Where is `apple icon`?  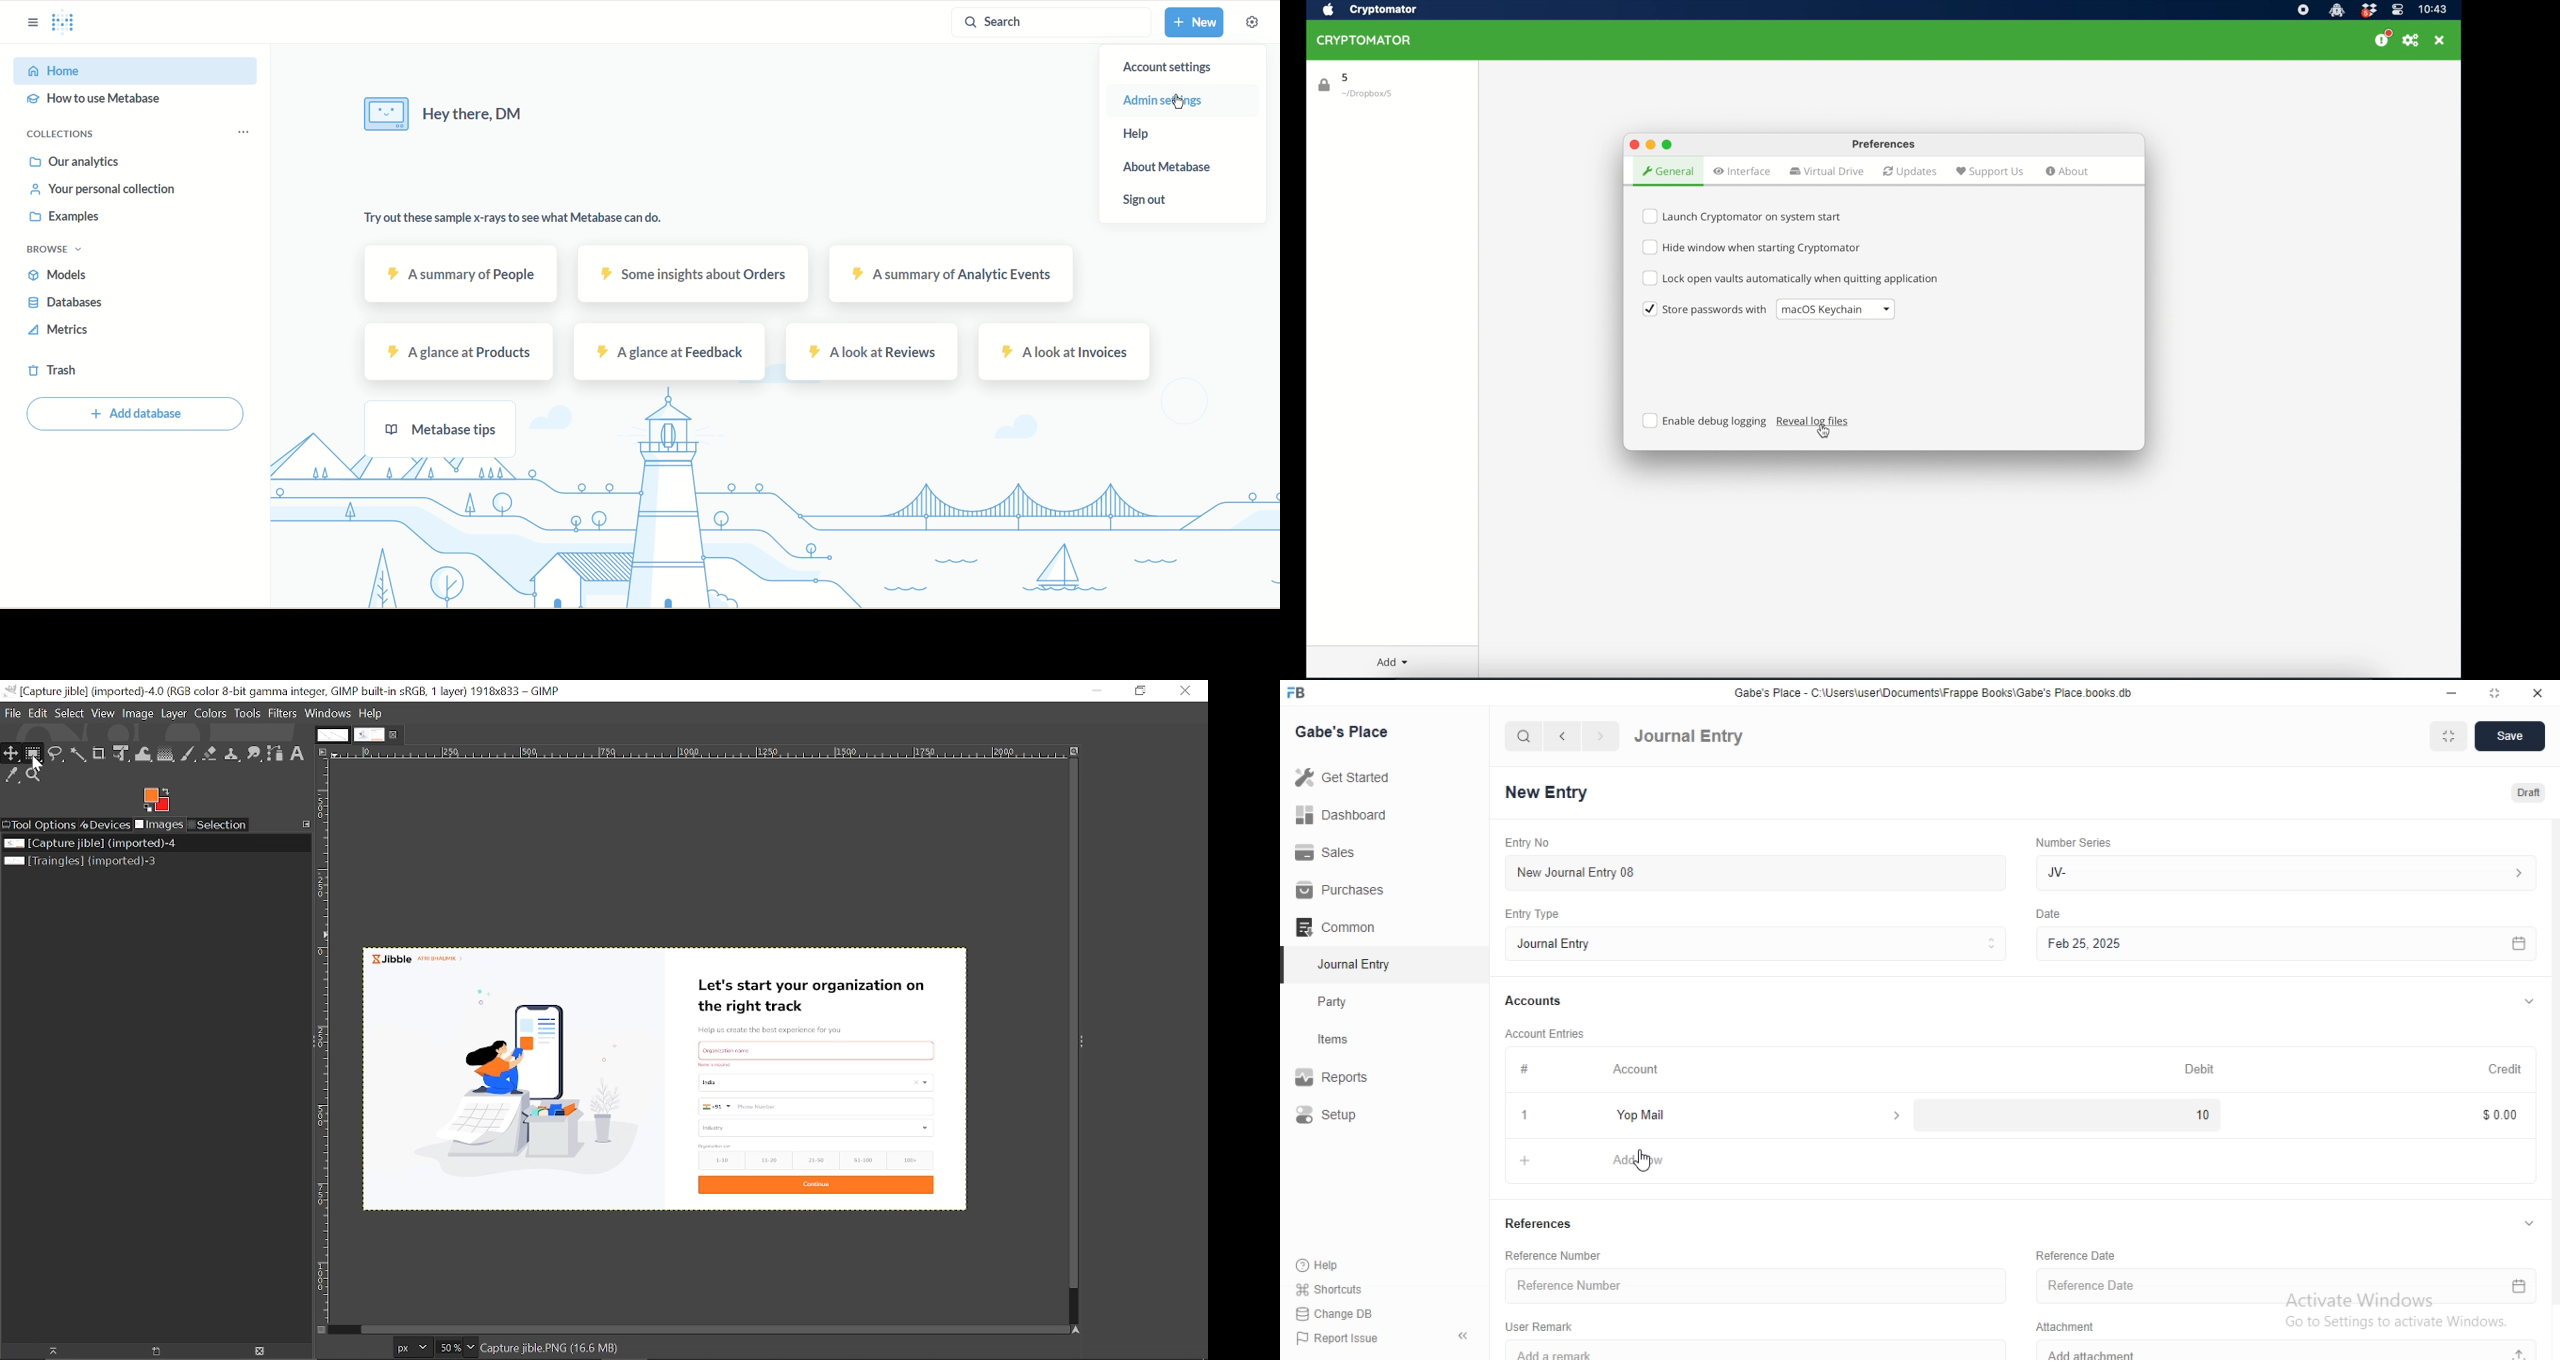 apple icon is located at coordinates (1328, 10).